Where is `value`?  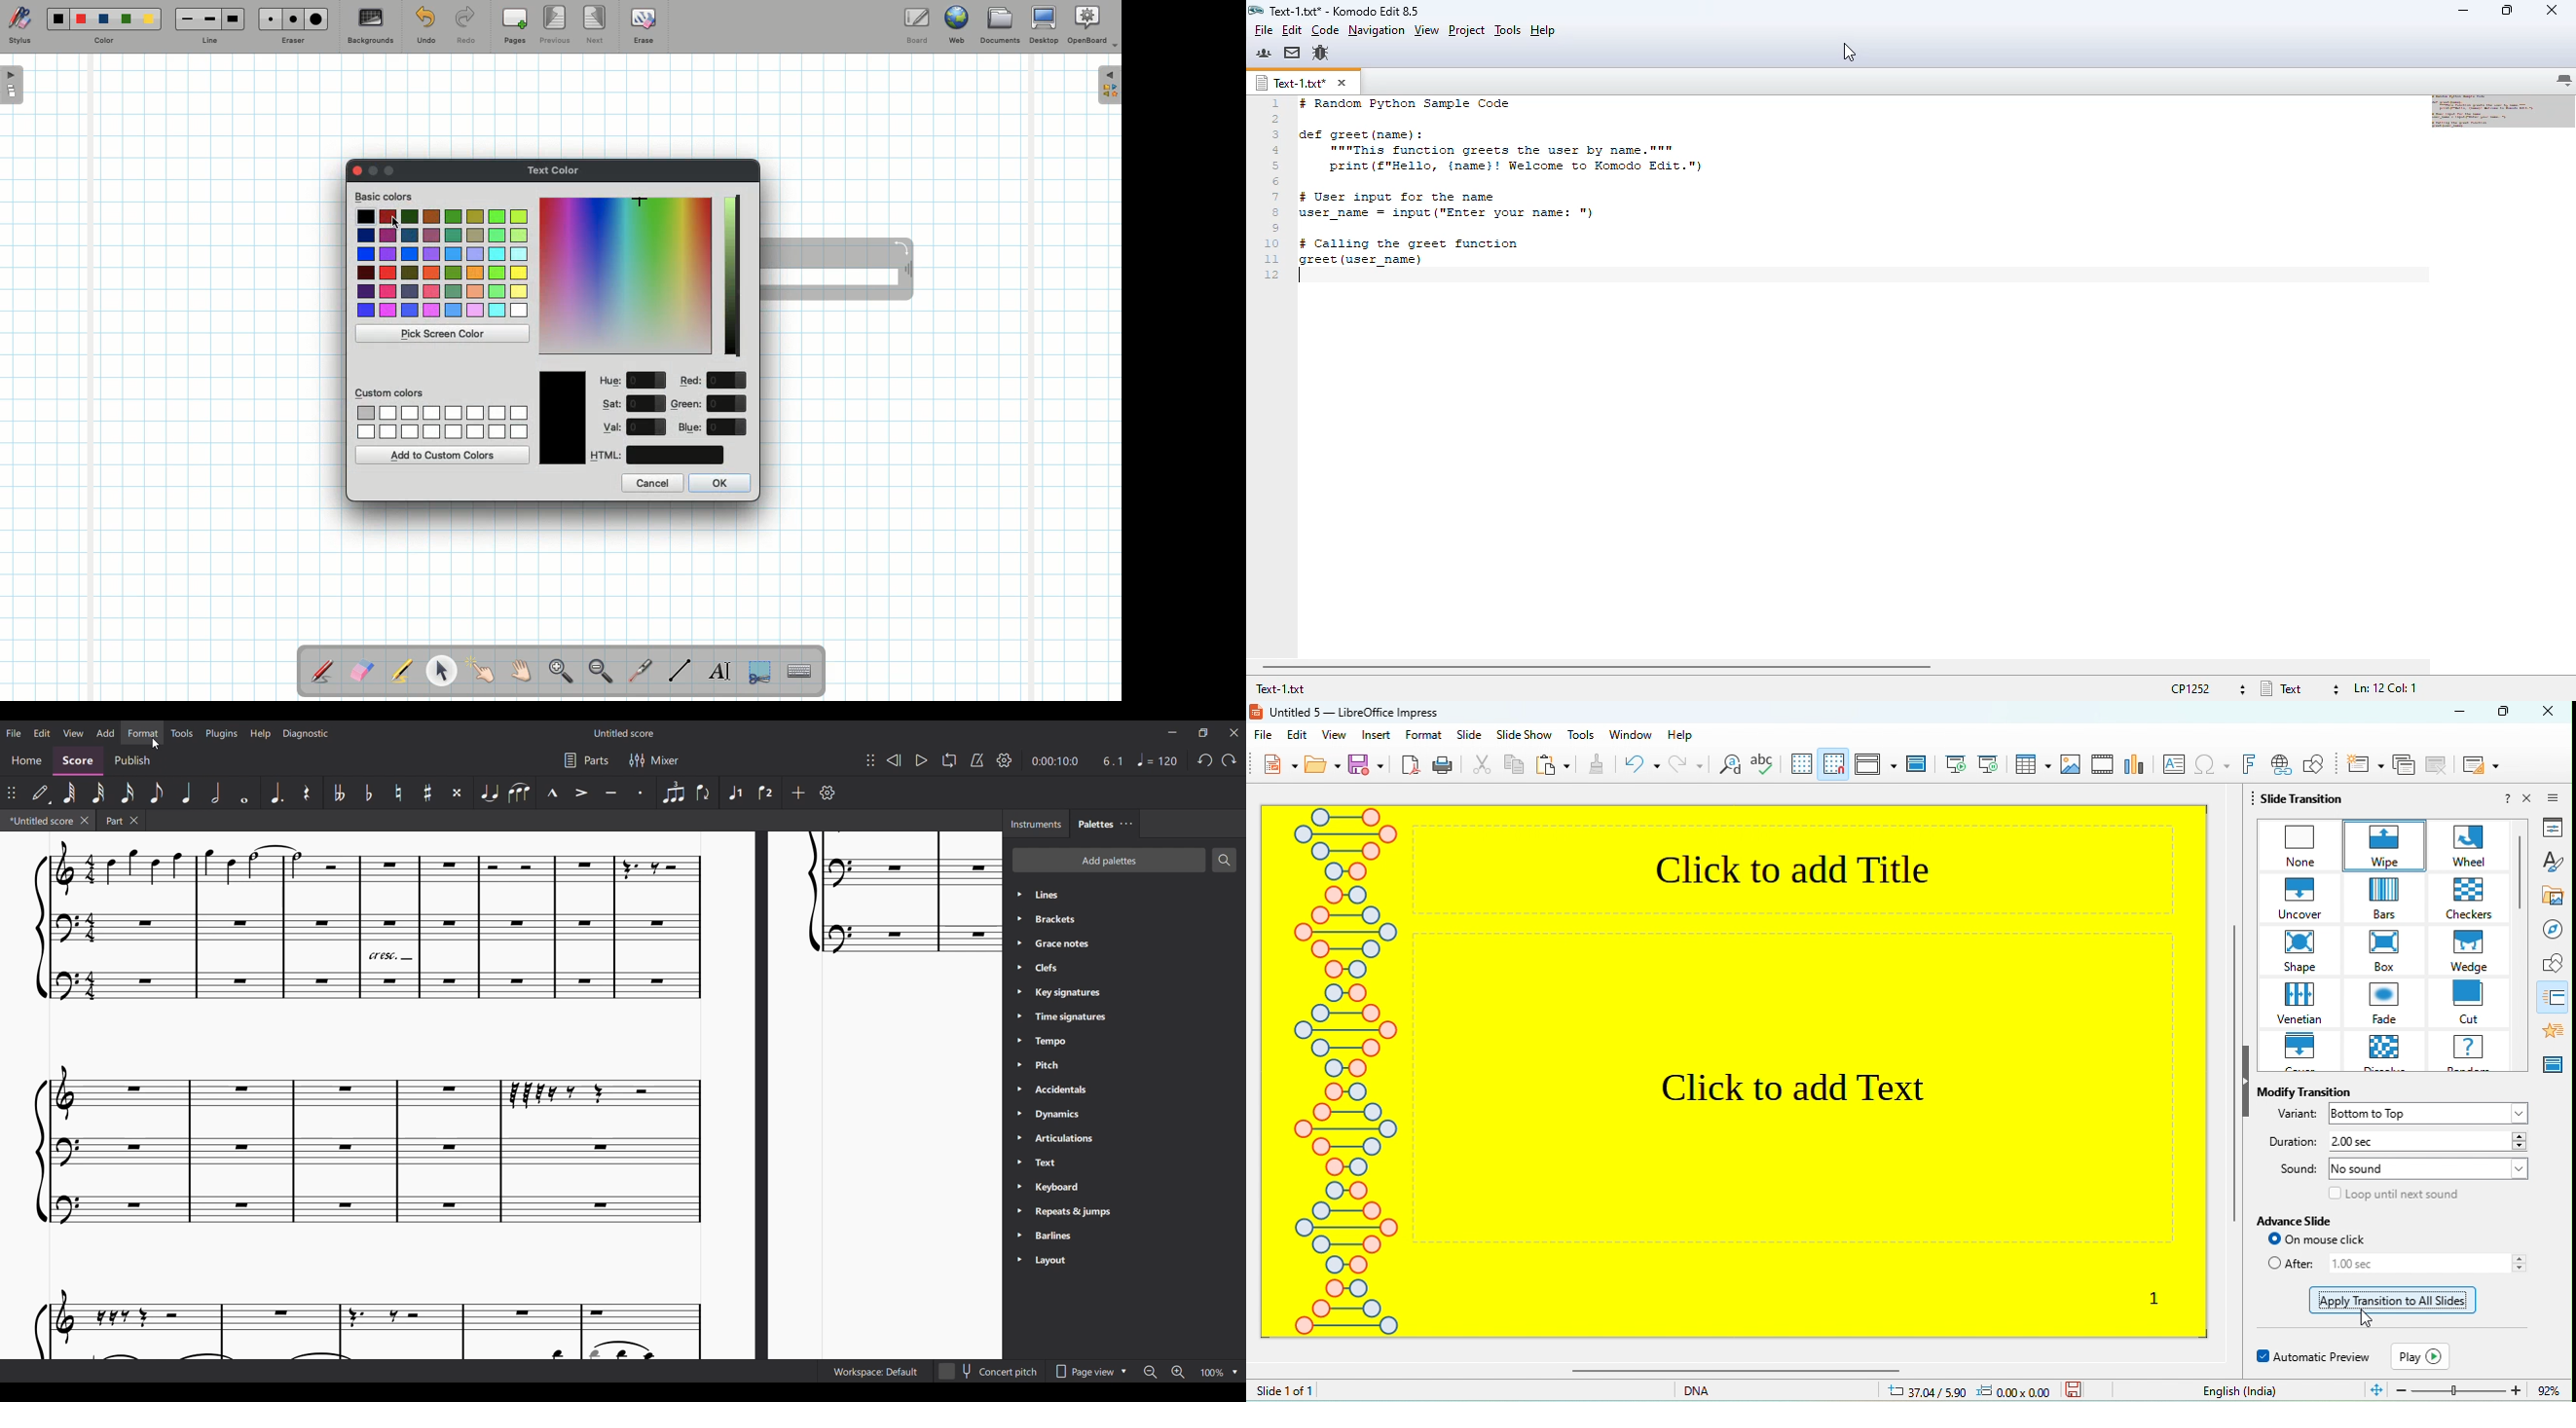 value is located at coordinates (646, 381).